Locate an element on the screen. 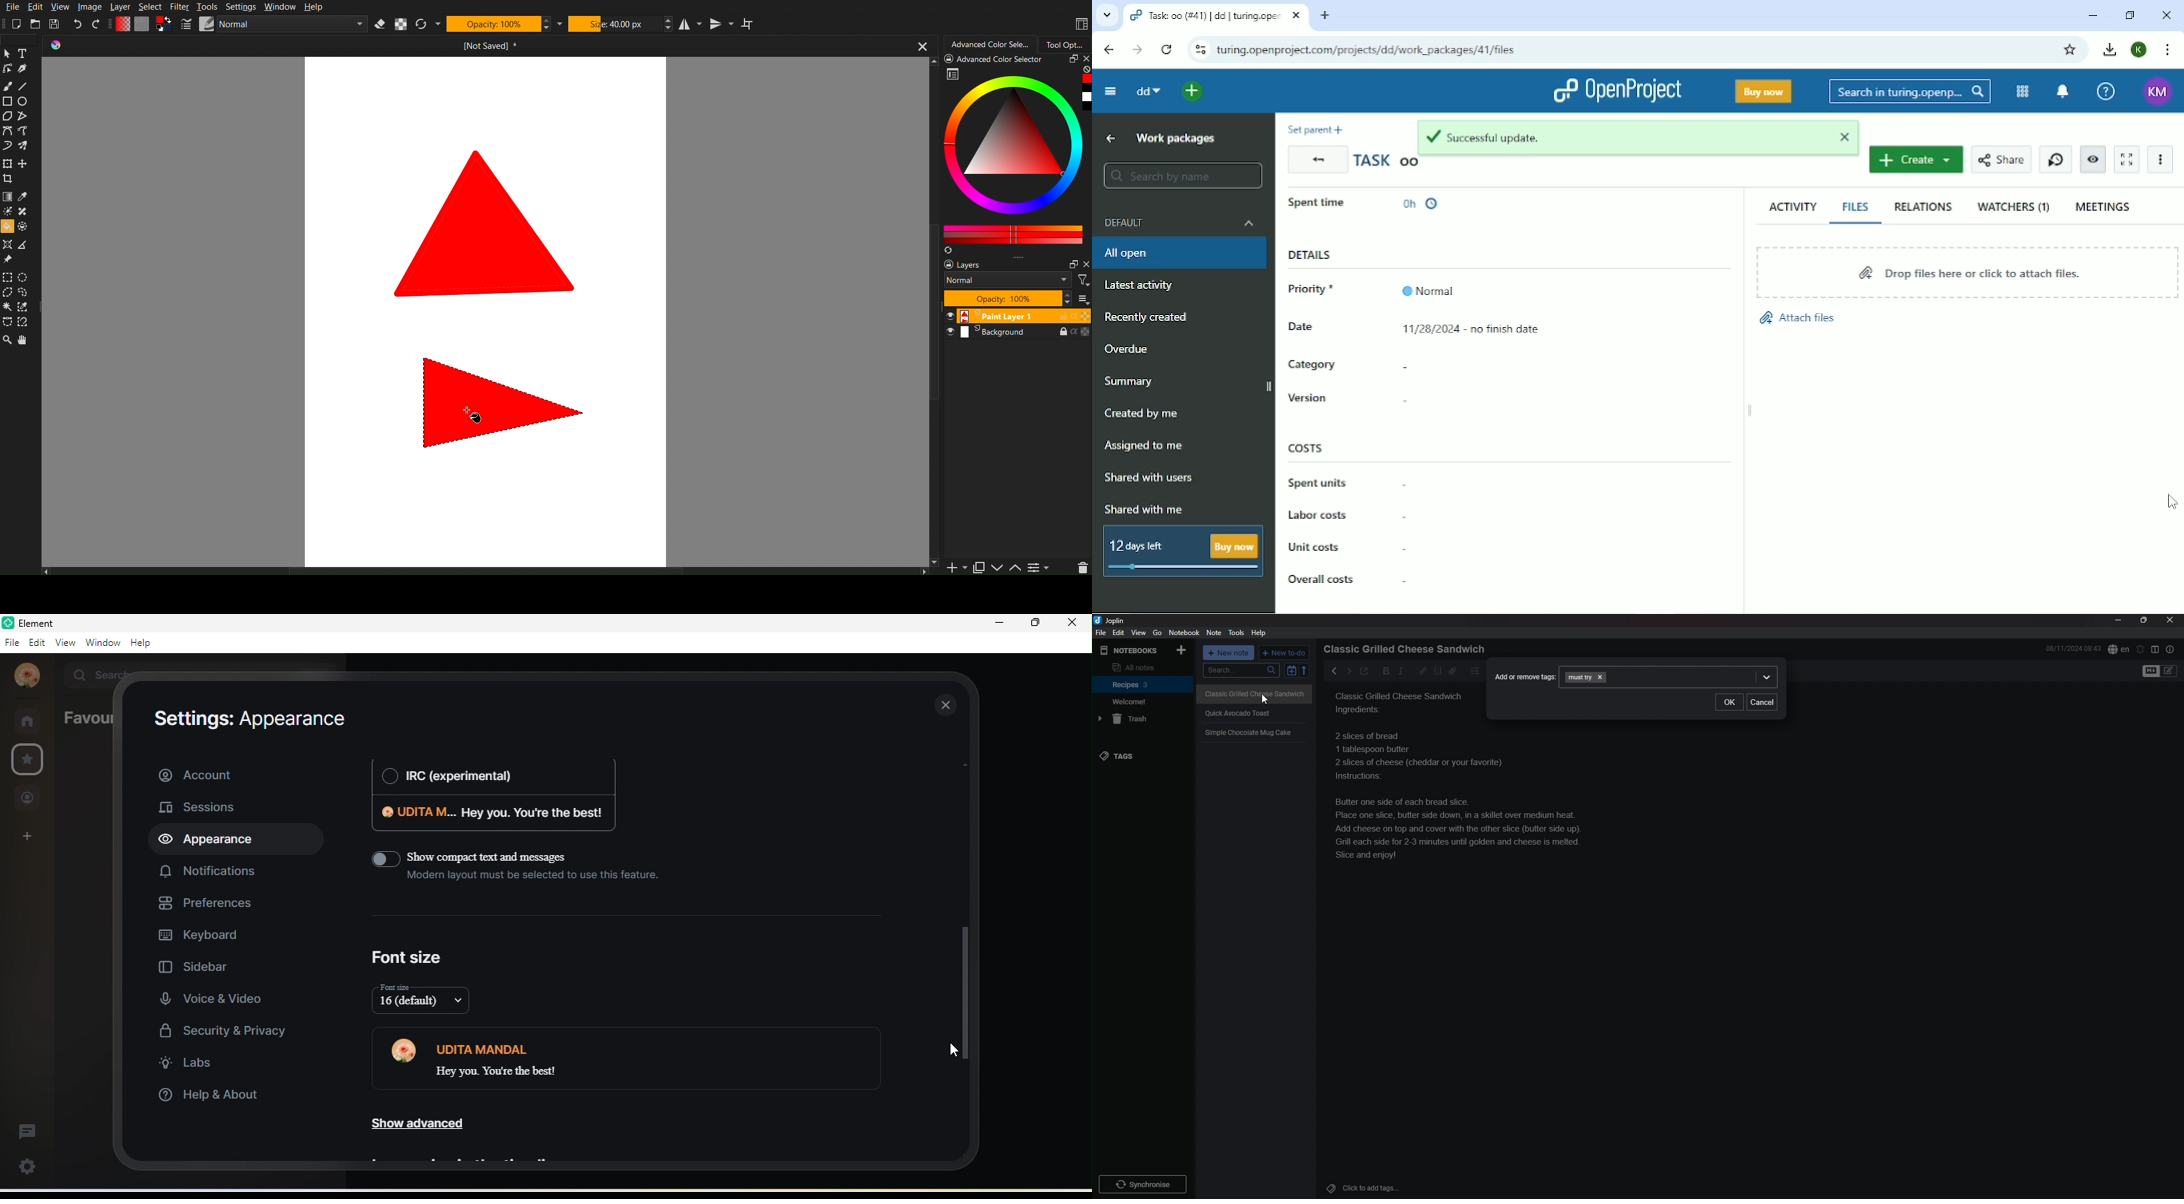 This screenshot has width=2184, height=1204. Pin is located at coordinates (7, 260).